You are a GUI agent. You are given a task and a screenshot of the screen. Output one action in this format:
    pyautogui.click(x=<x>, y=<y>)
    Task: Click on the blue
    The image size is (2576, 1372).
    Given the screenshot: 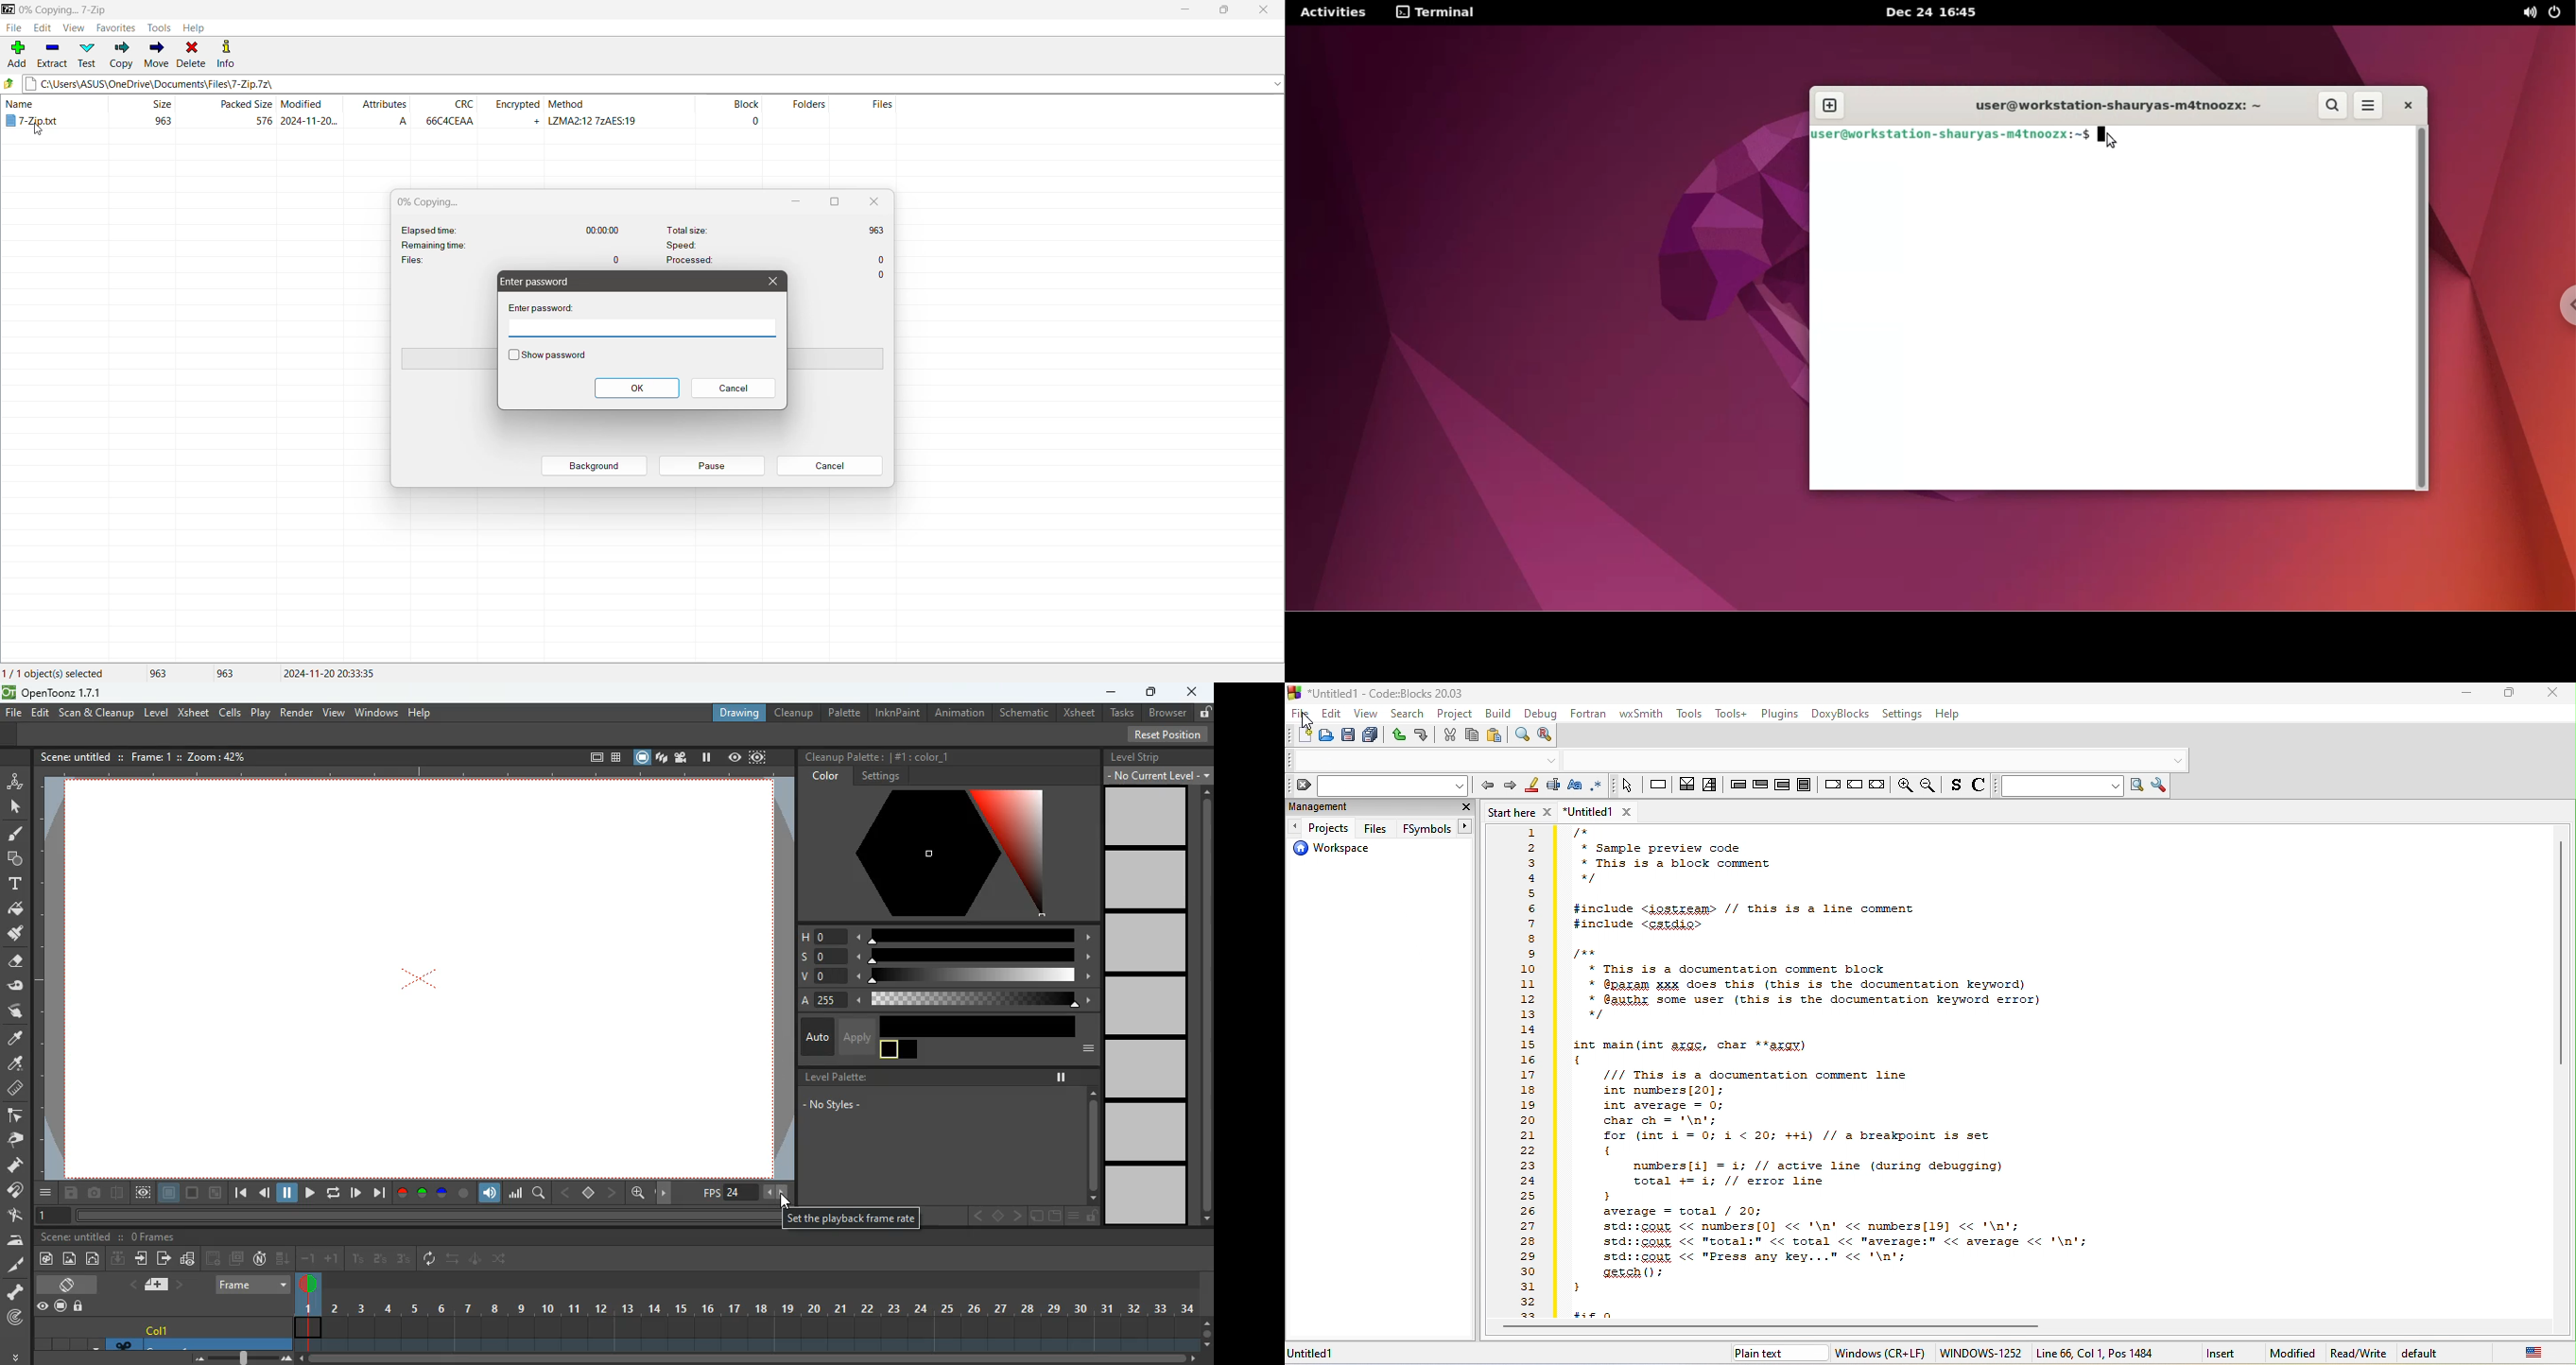 What is the action you would take?
    pyautogui.click(x=443, y=1193)
    